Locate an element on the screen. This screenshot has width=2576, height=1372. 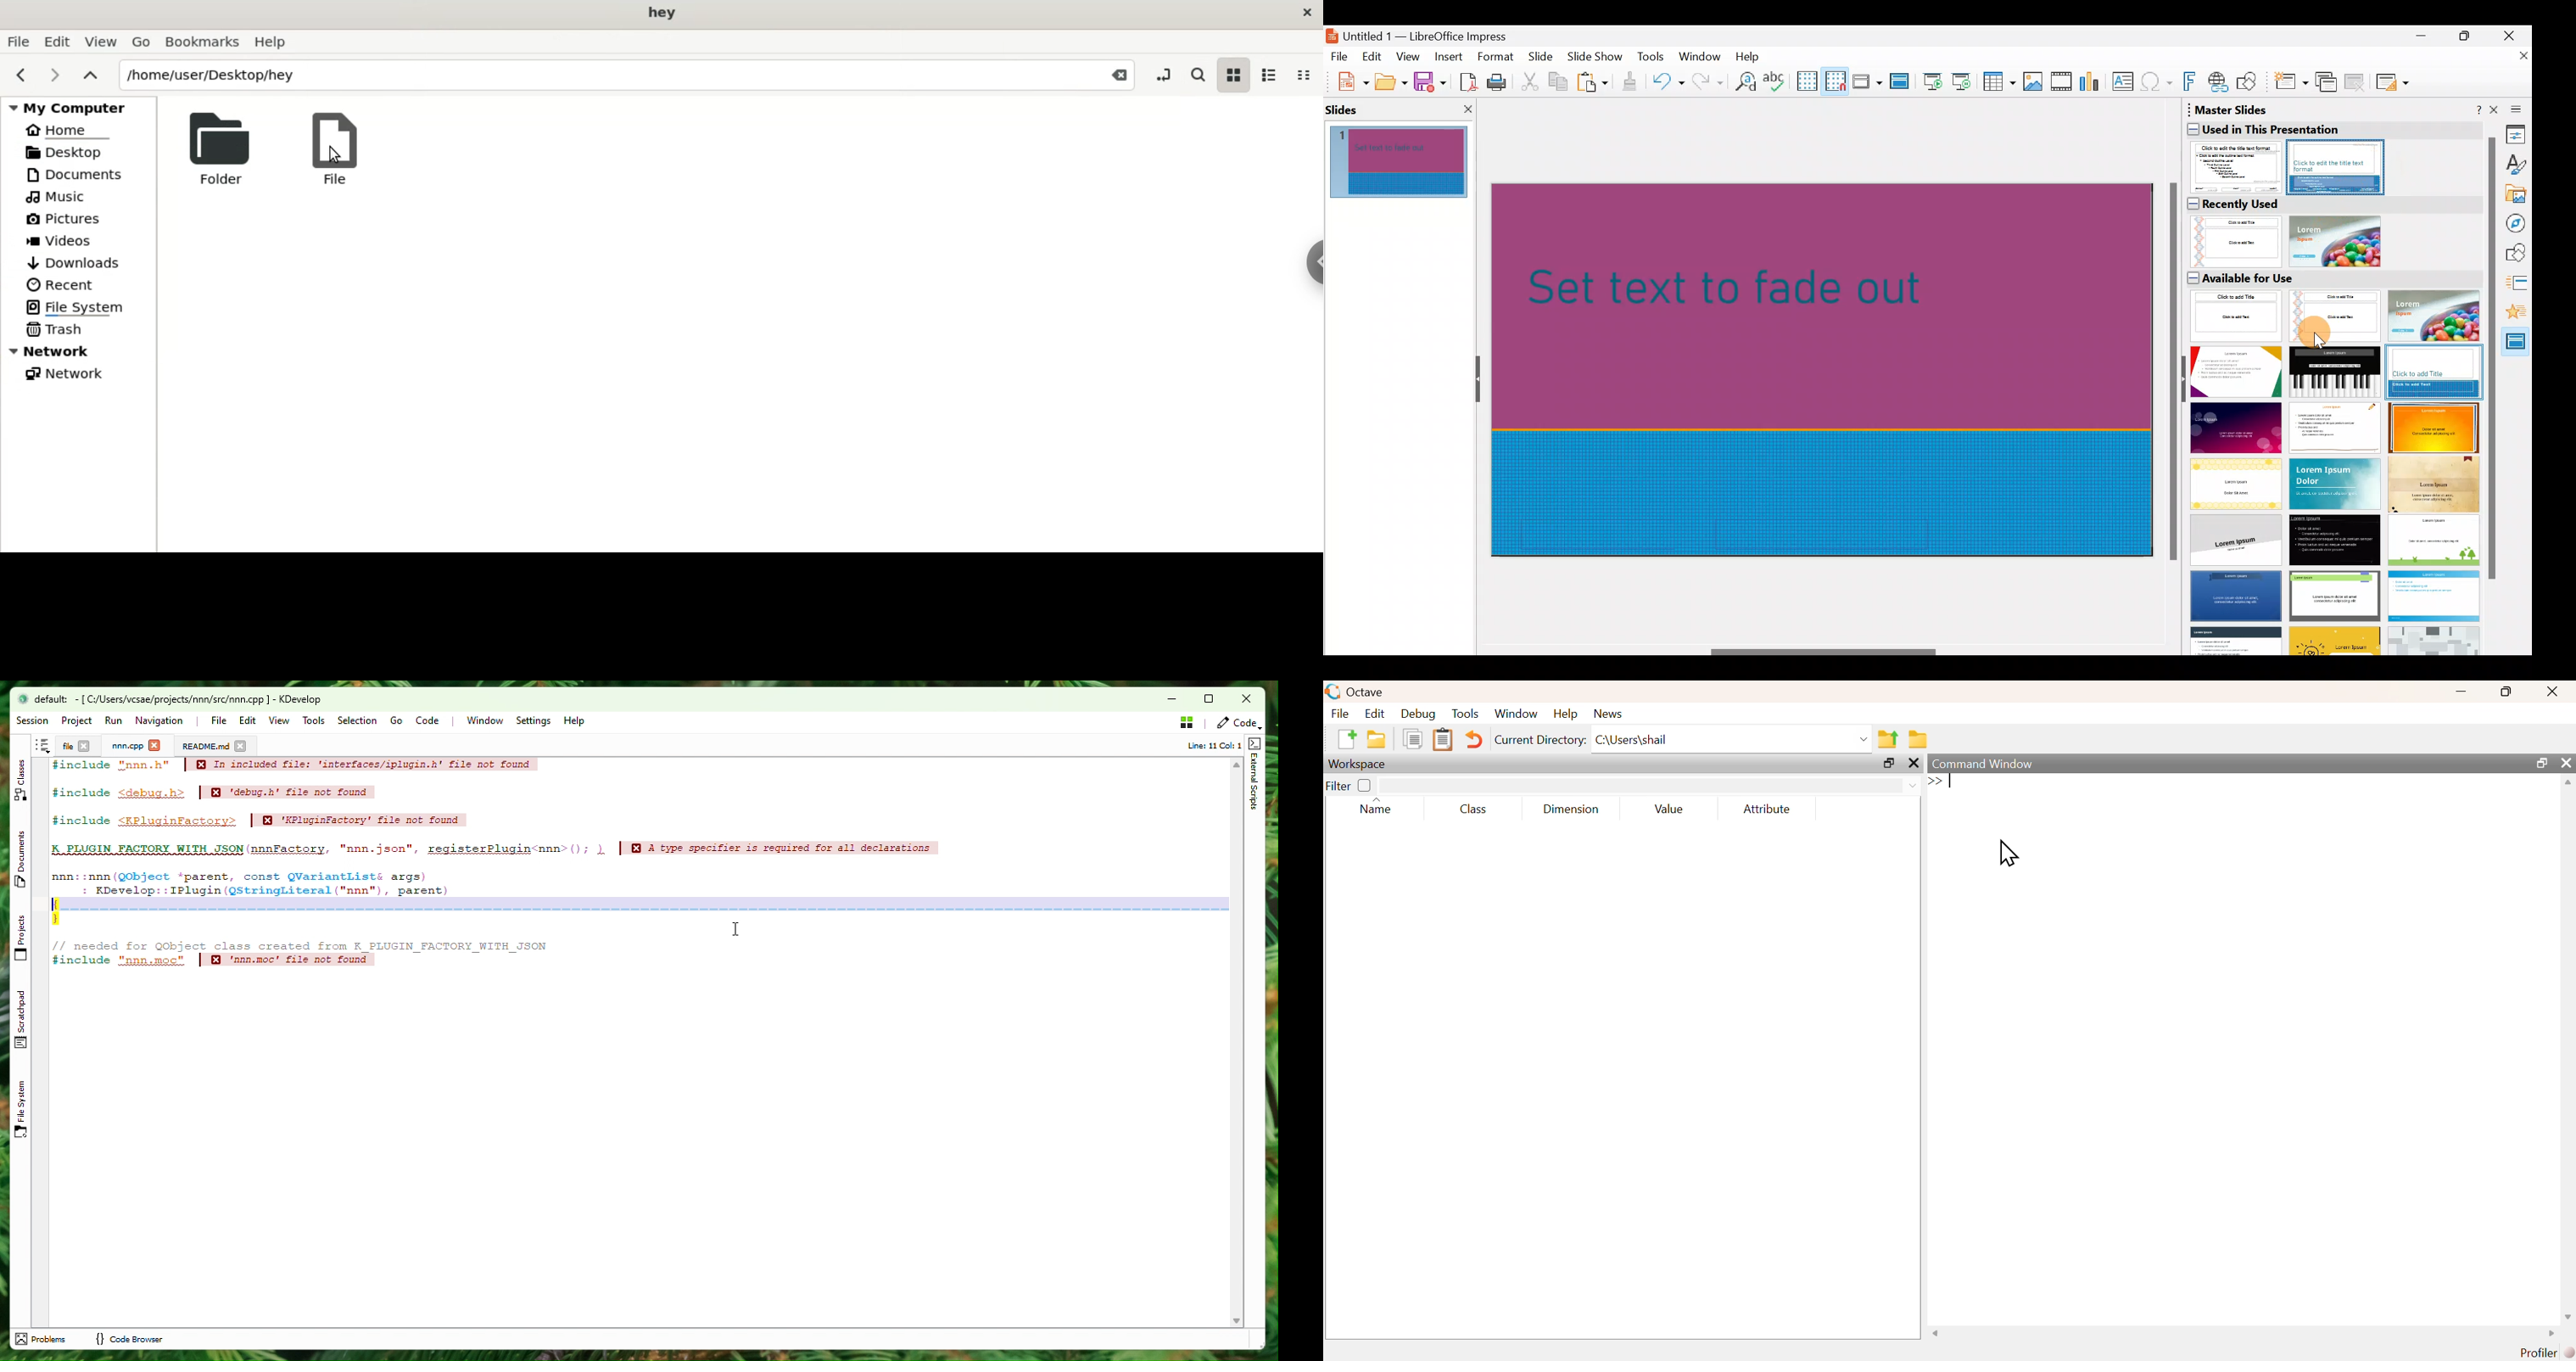
typing cursor is located at coordinates (1942, 782).